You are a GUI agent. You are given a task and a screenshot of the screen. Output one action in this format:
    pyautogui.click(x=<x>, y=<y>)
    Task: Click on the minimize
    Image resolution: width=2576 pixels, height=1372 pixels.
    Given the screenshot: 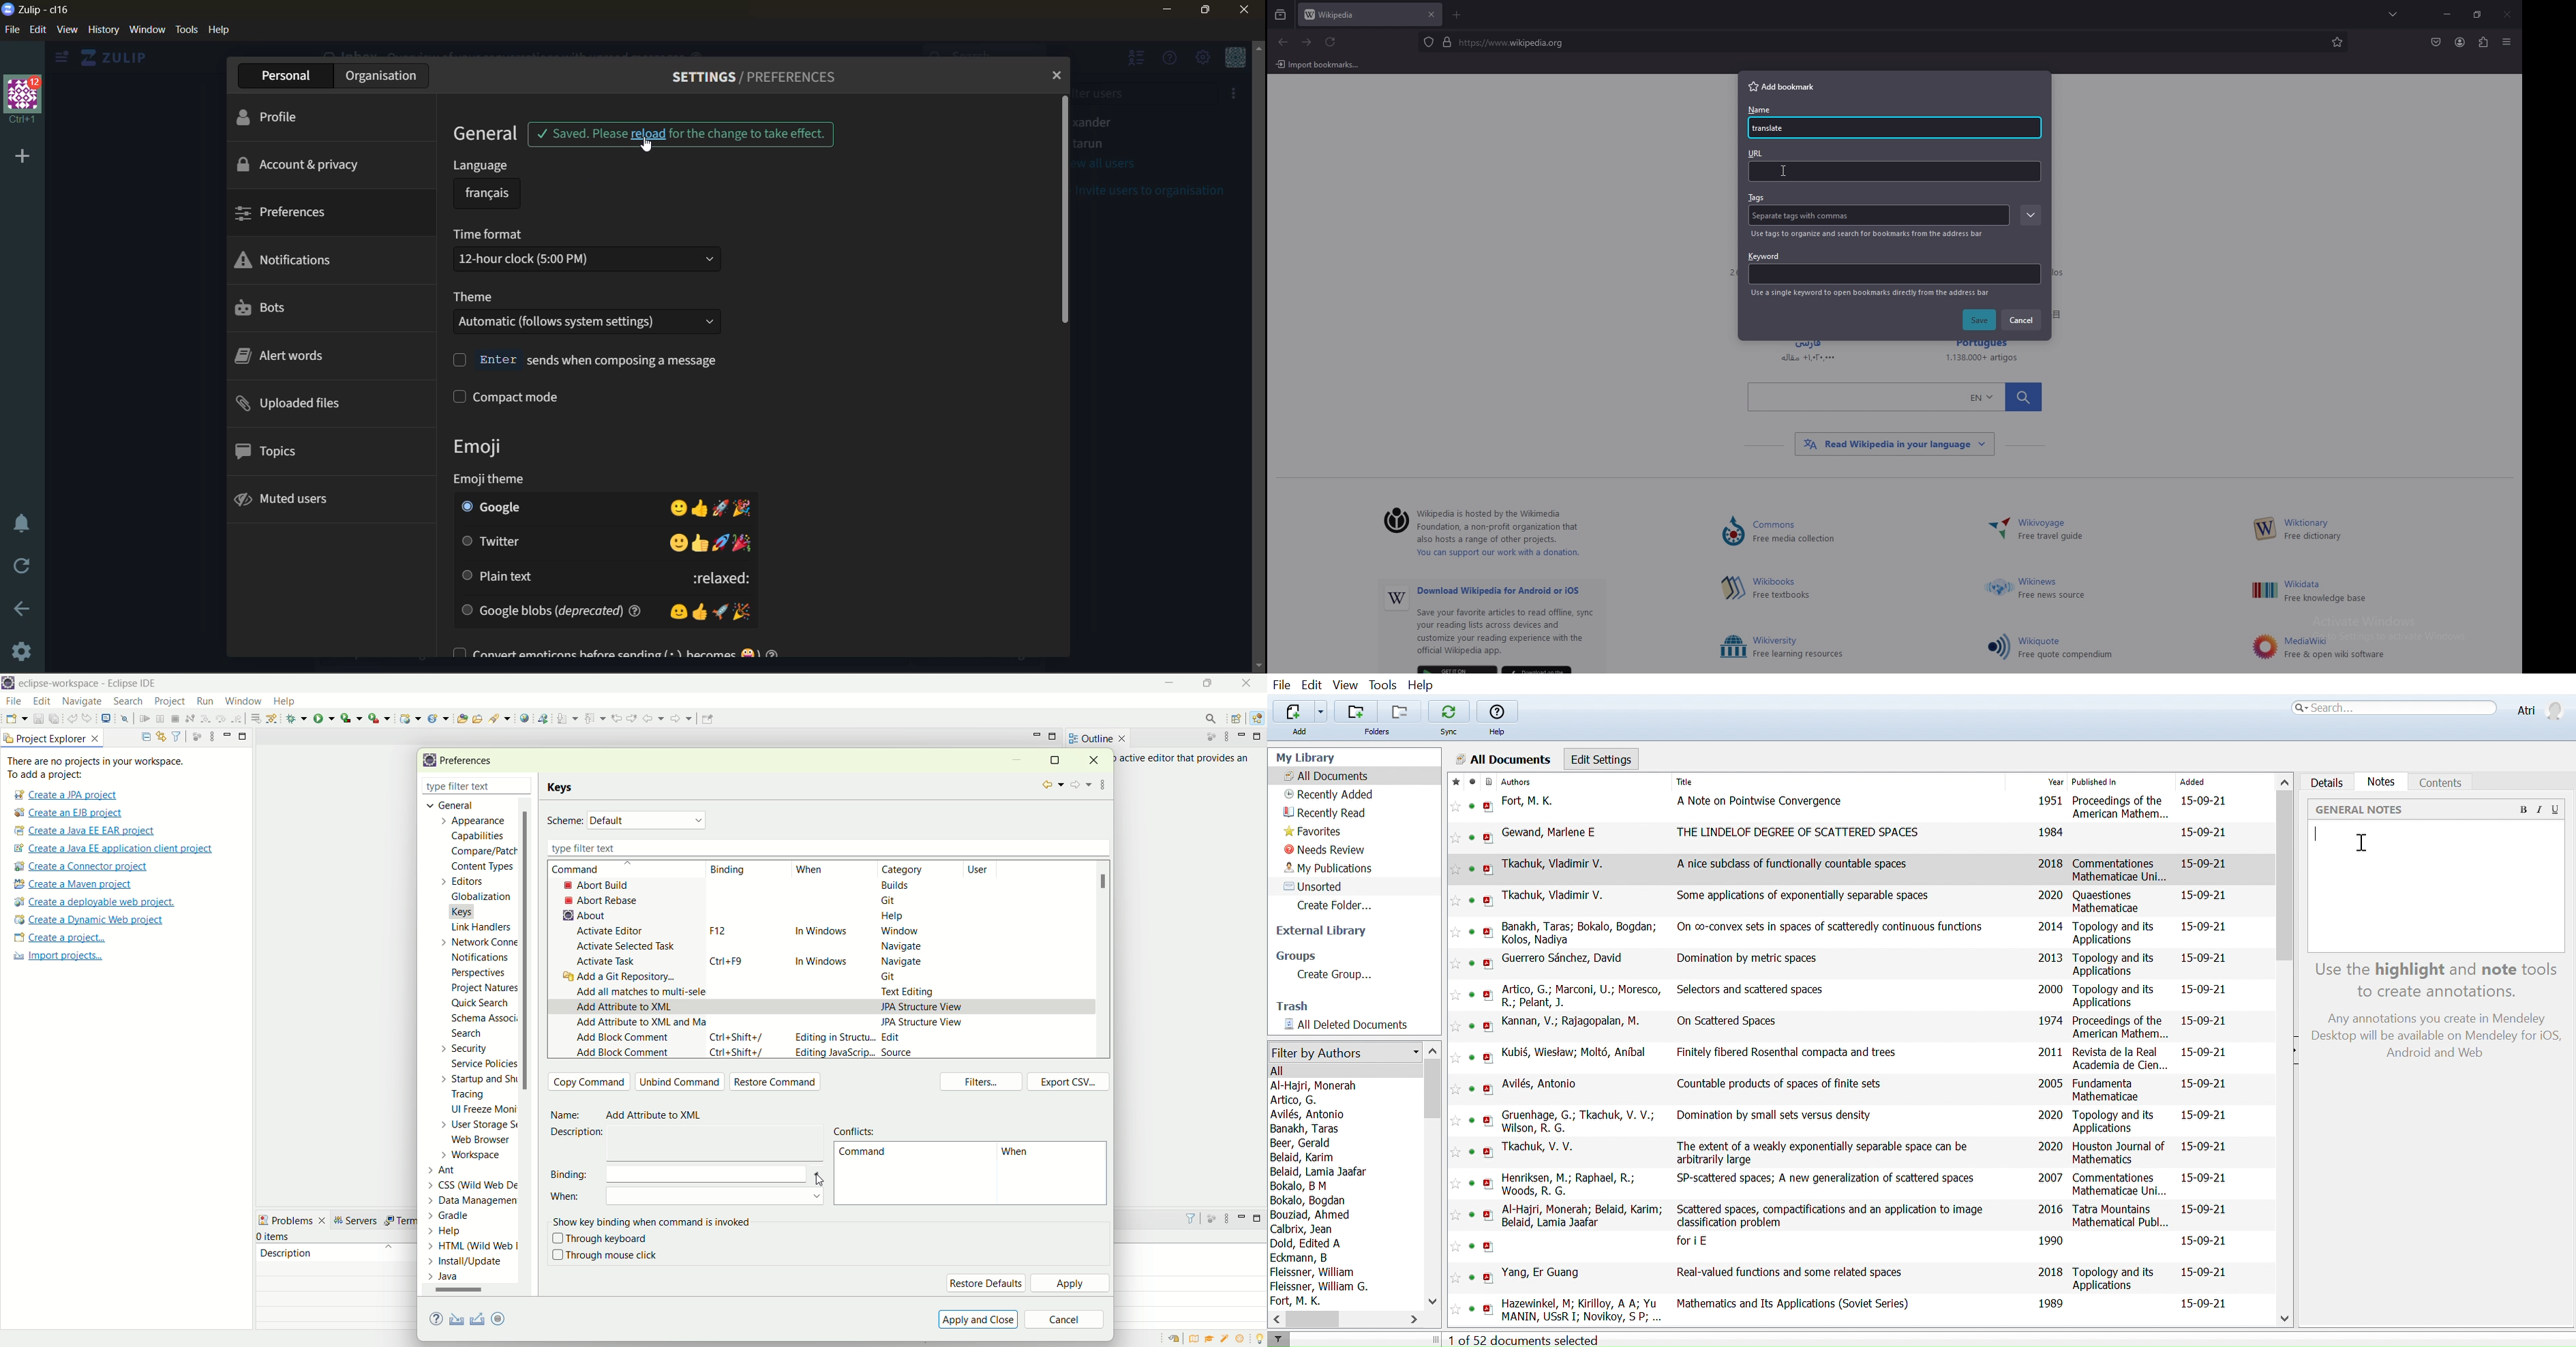 What is the action you would take?
    pyautogui.click(x=2447, y=14)
    